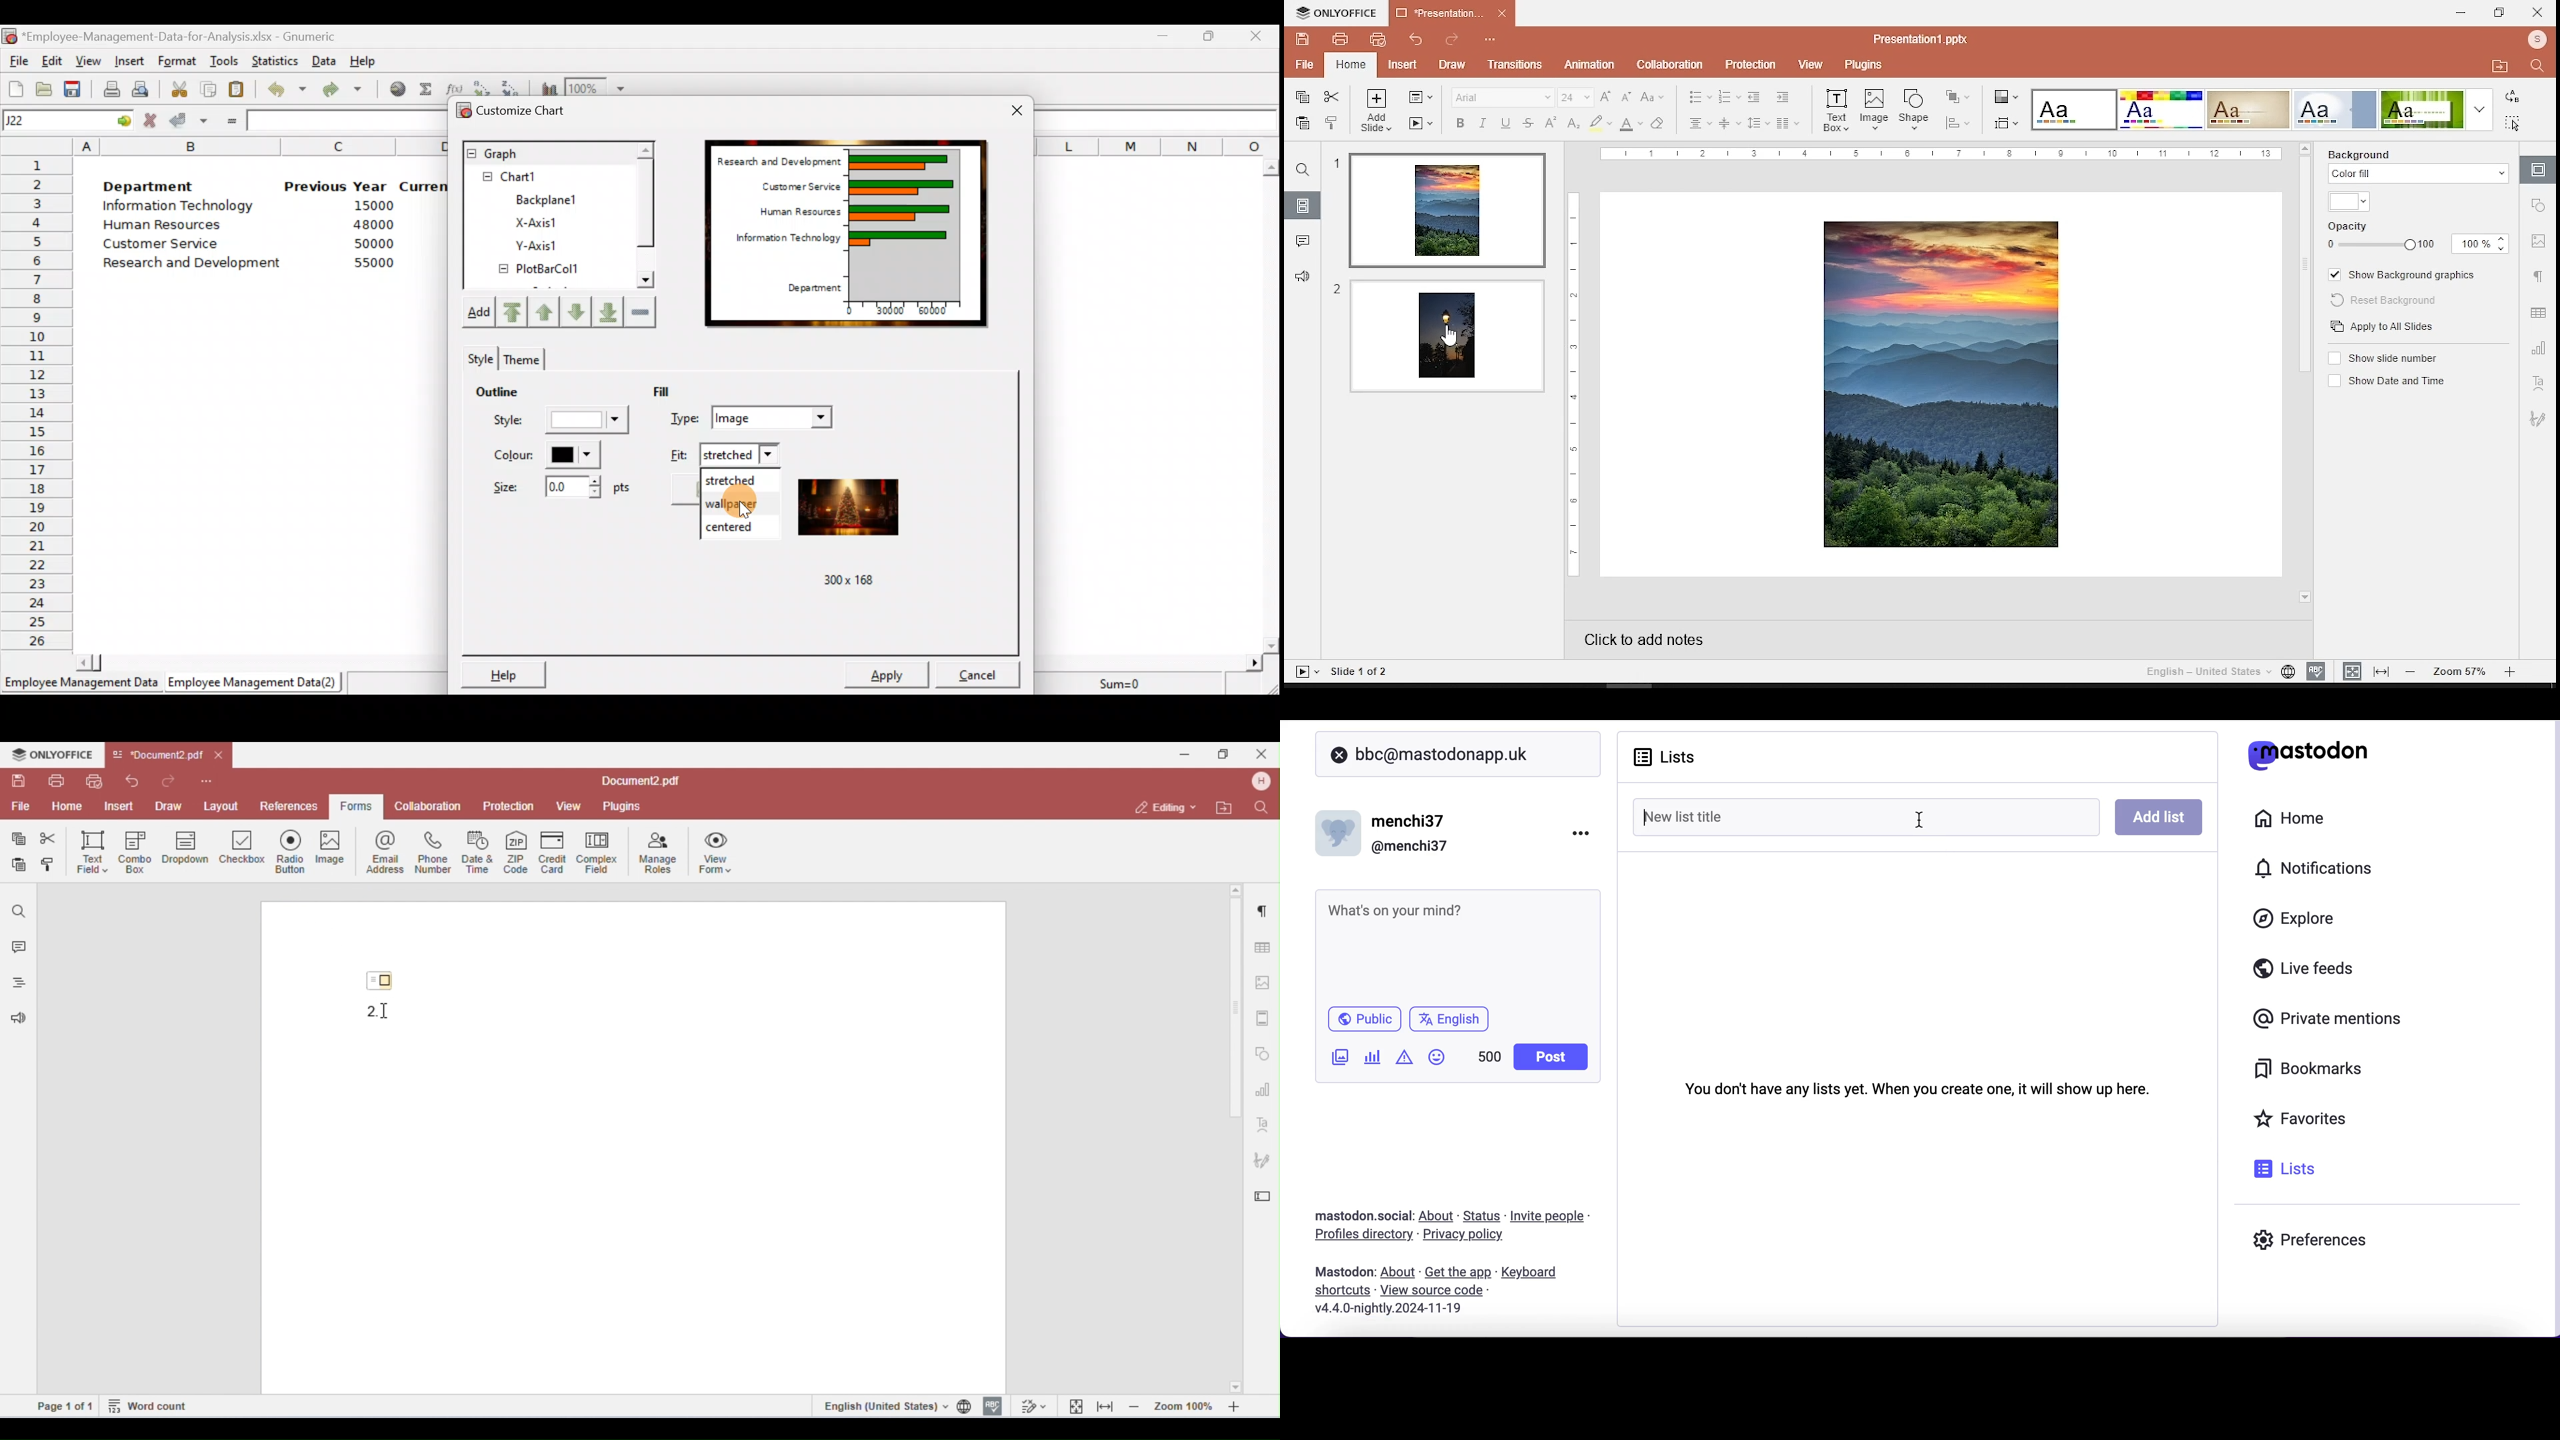  Describe the element at coordinates (1453, 943) in the screenshot. I see `post what's n your mind` at that location.